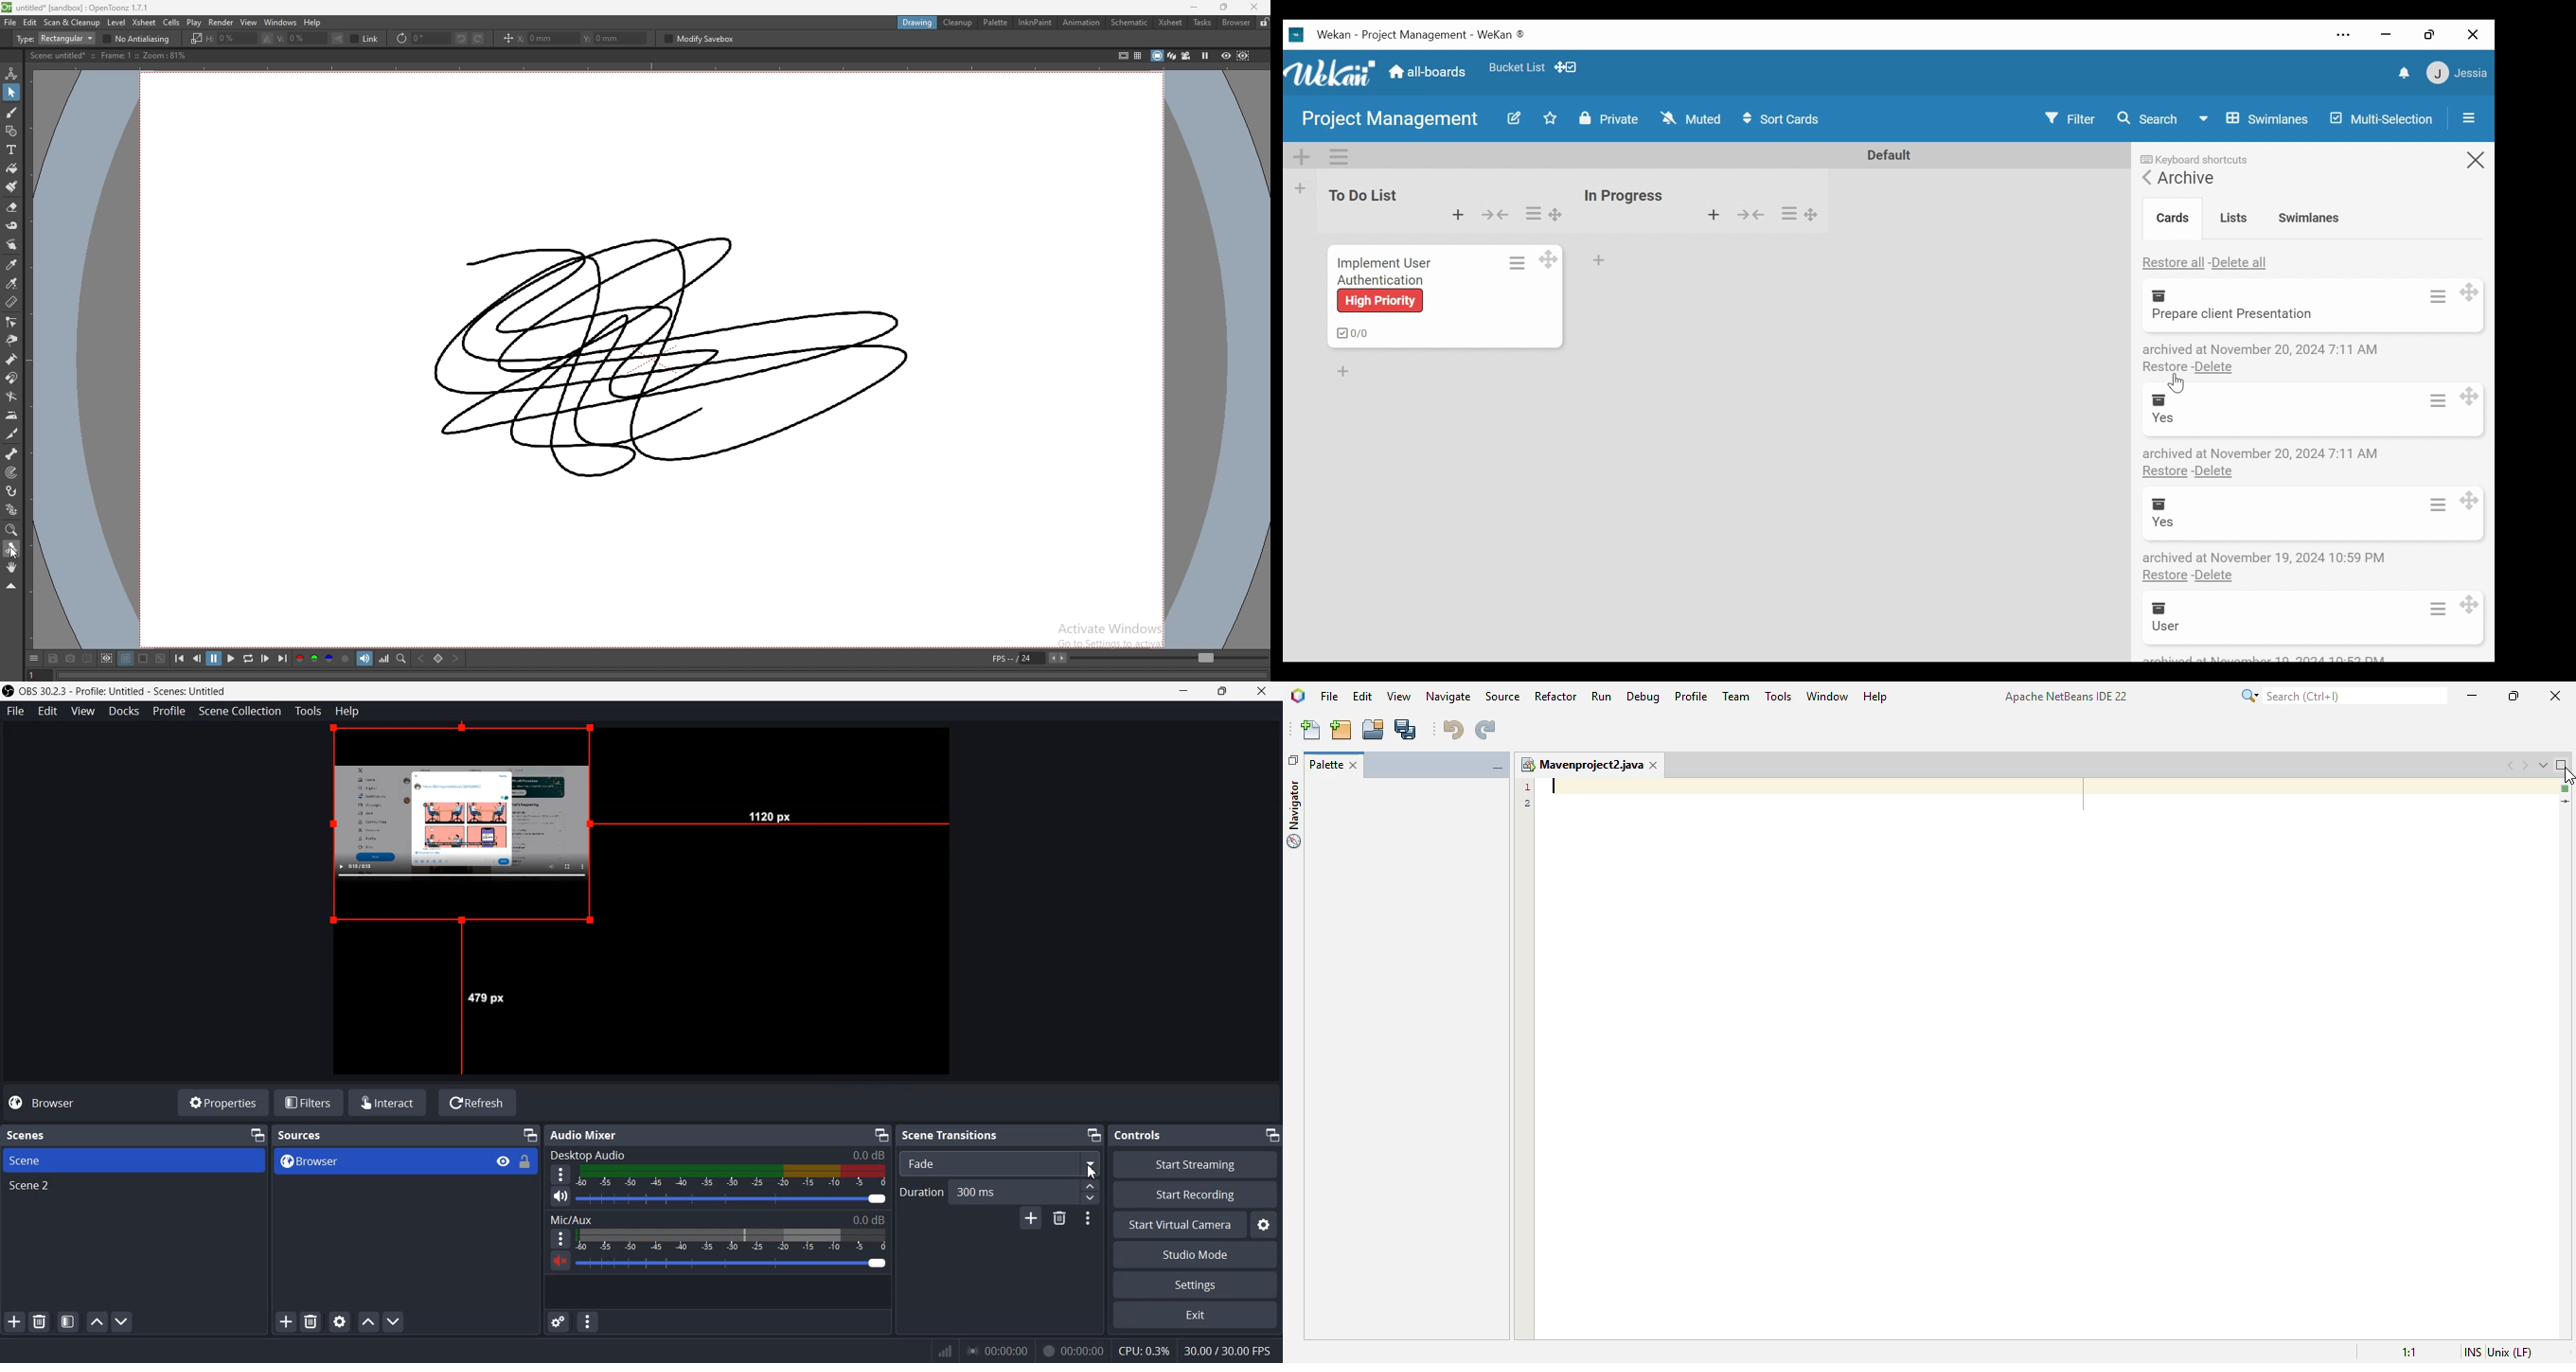  Describe the element at coordinates (1030, 1217) in the screenshot. I see `Add configurable transition` at that location.